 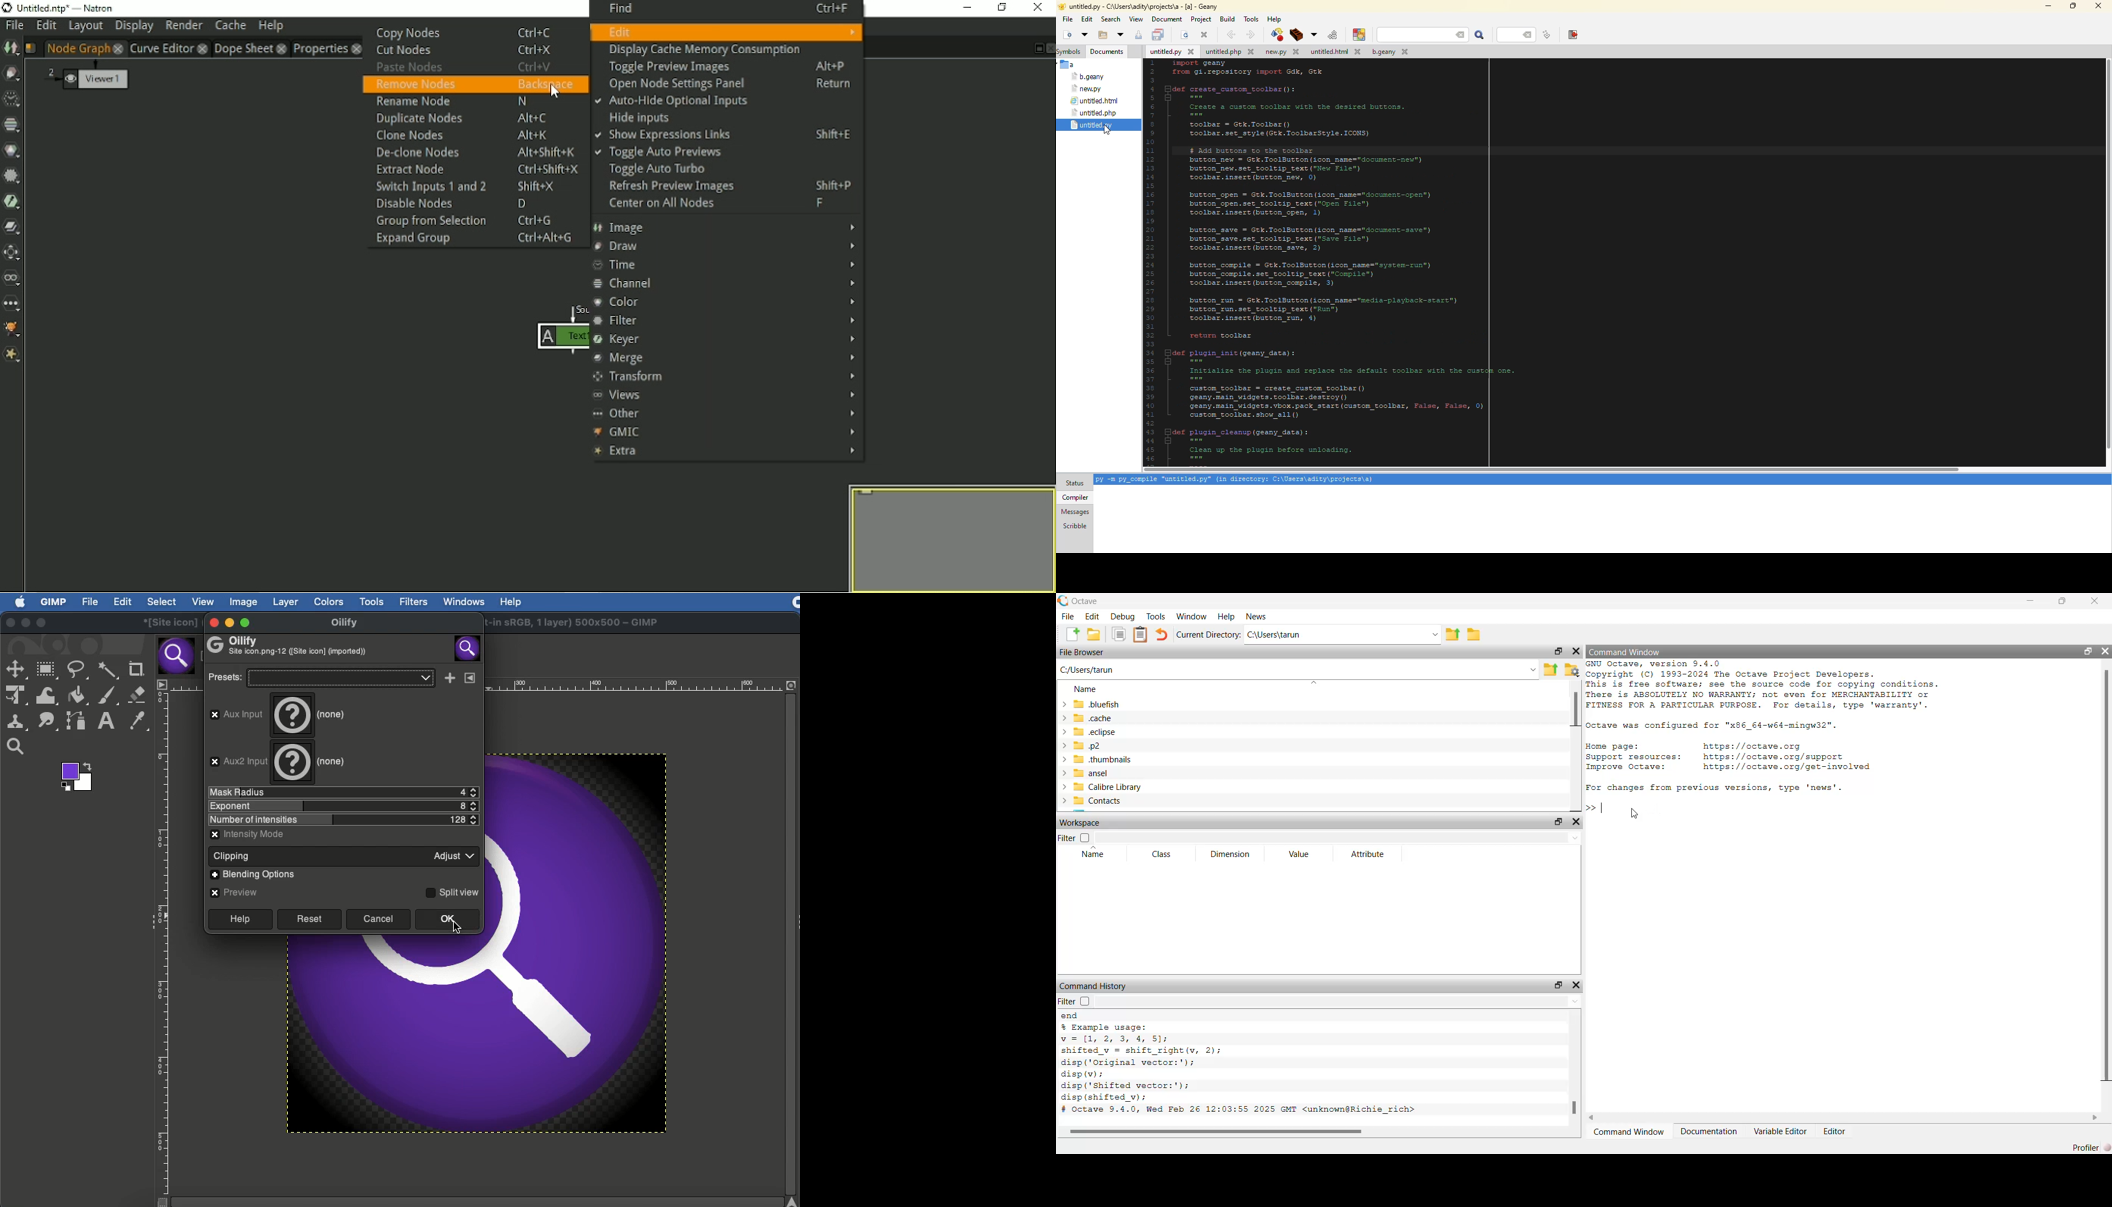 I want to click on unlock widget, so click(x=1556, y=822).